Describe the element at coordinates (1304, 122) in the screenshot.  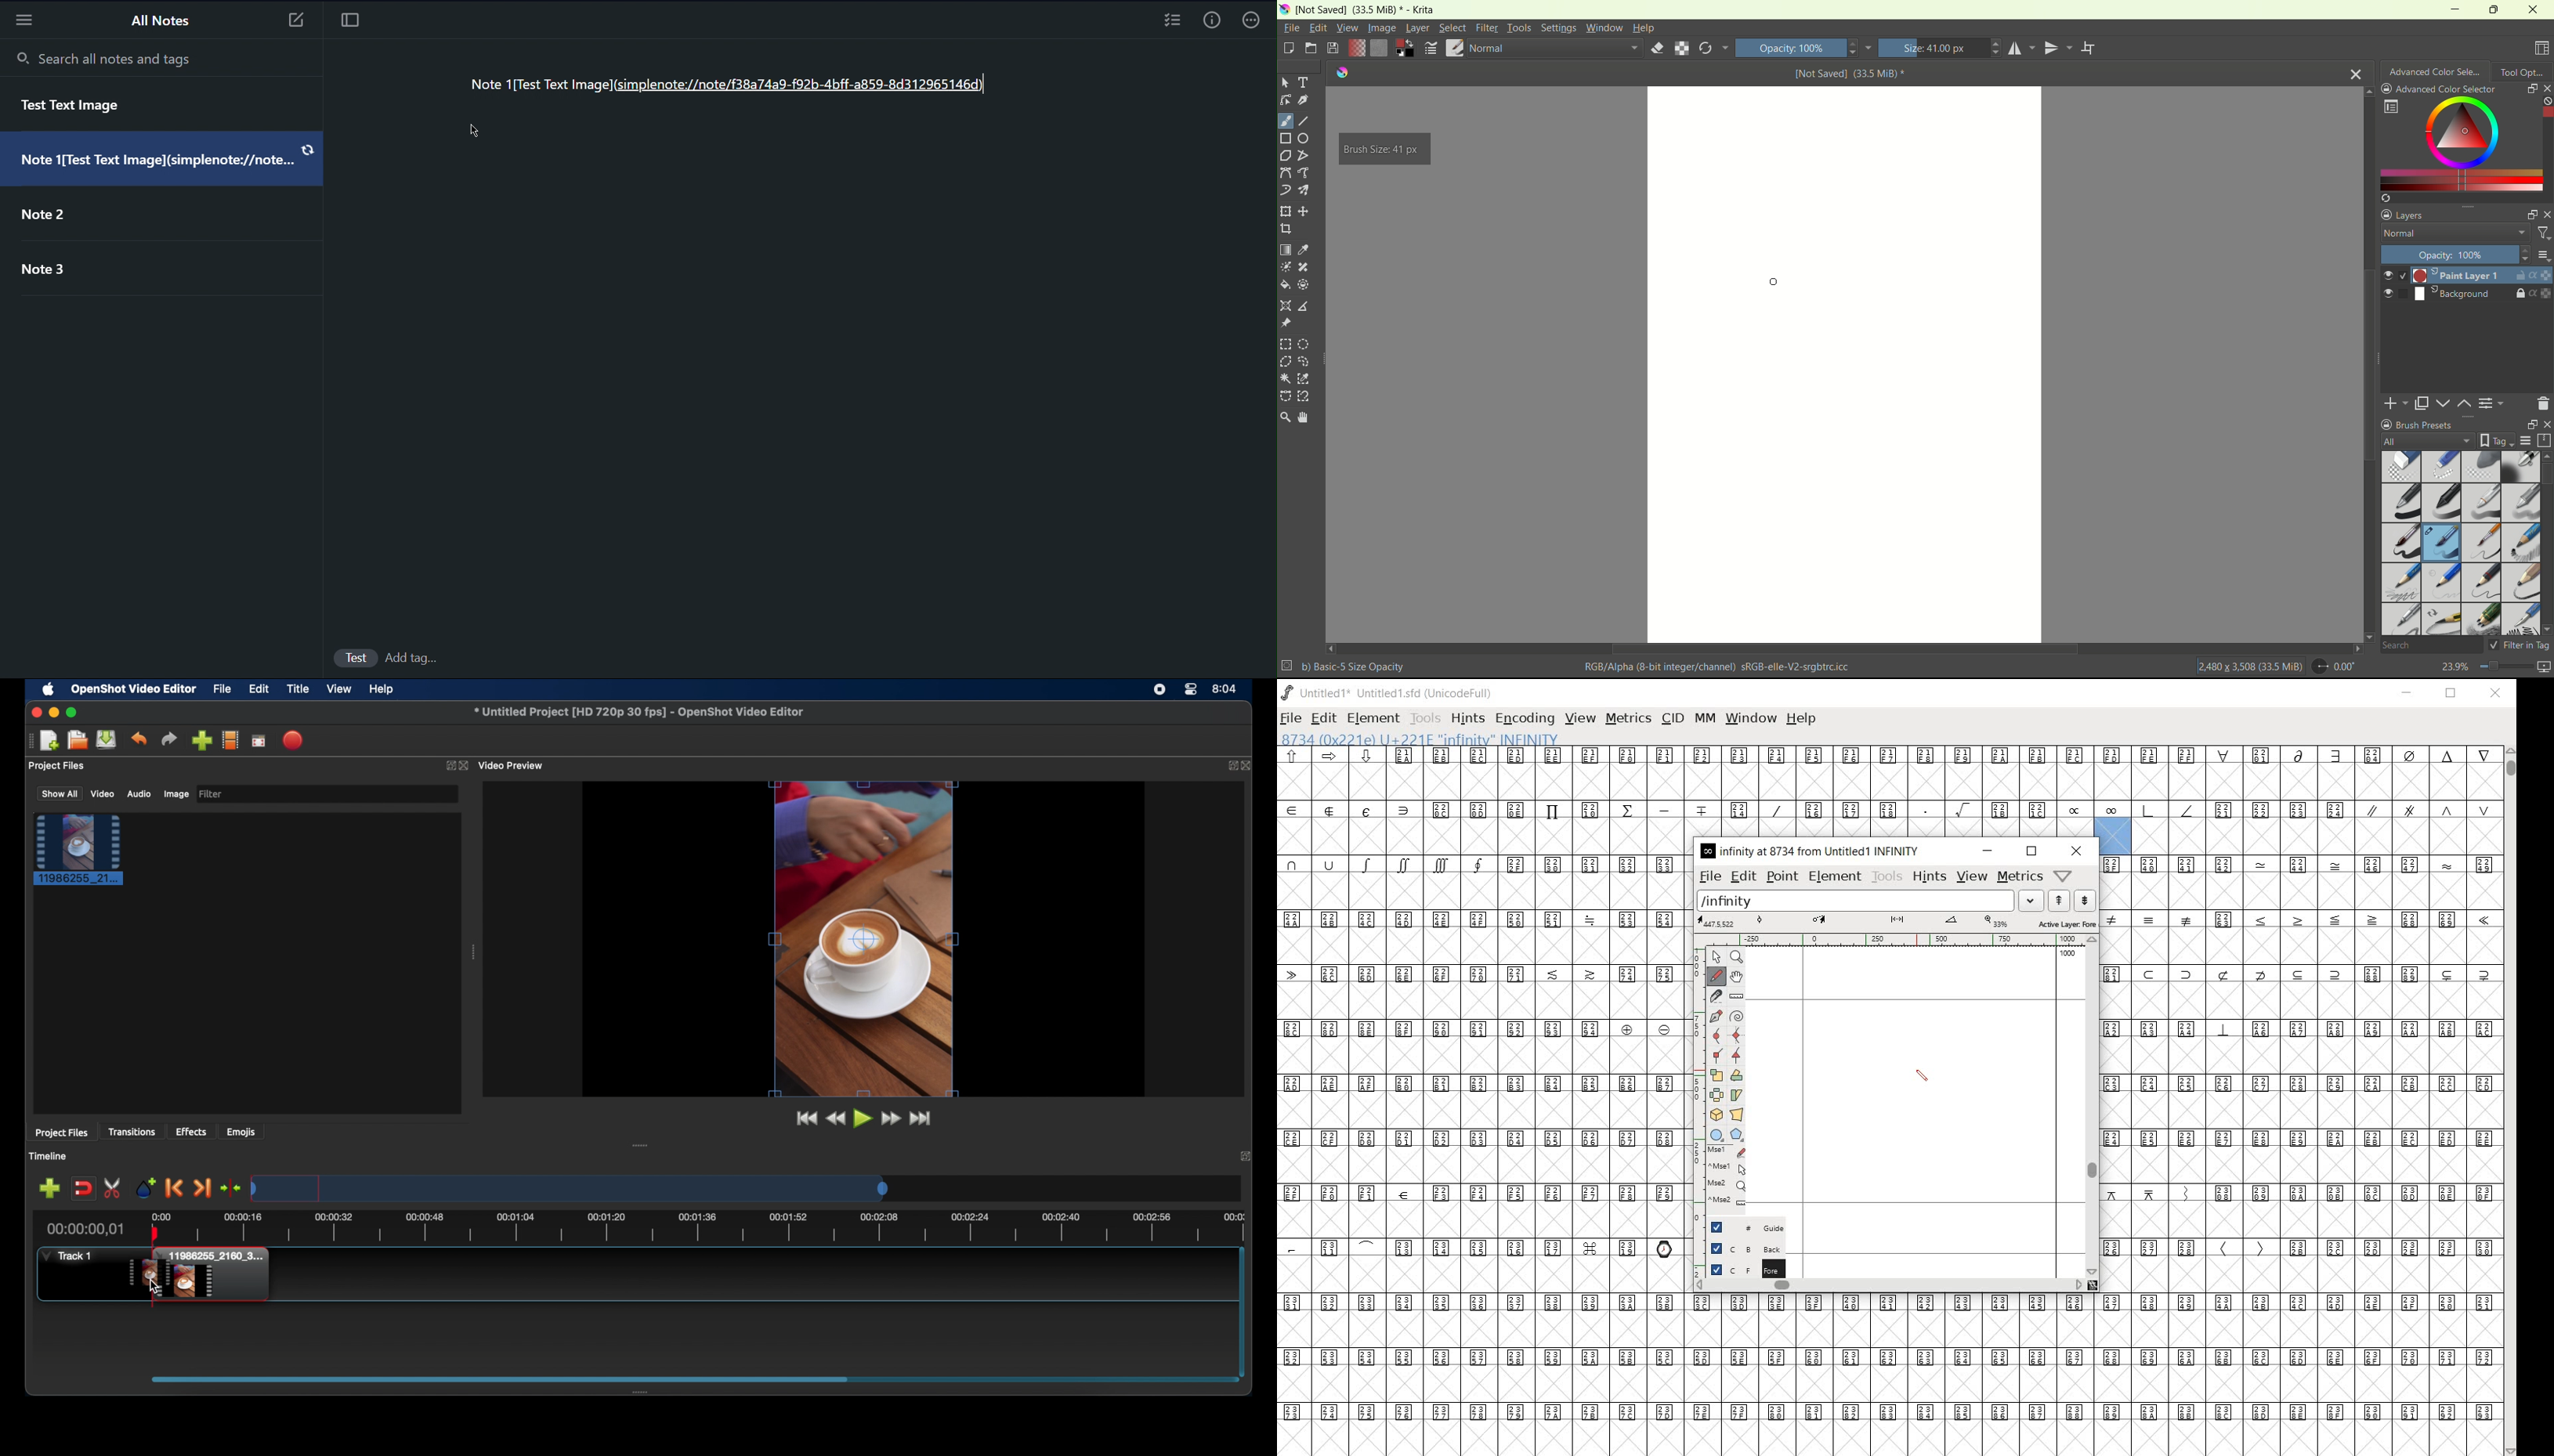
I see `line` at that location.